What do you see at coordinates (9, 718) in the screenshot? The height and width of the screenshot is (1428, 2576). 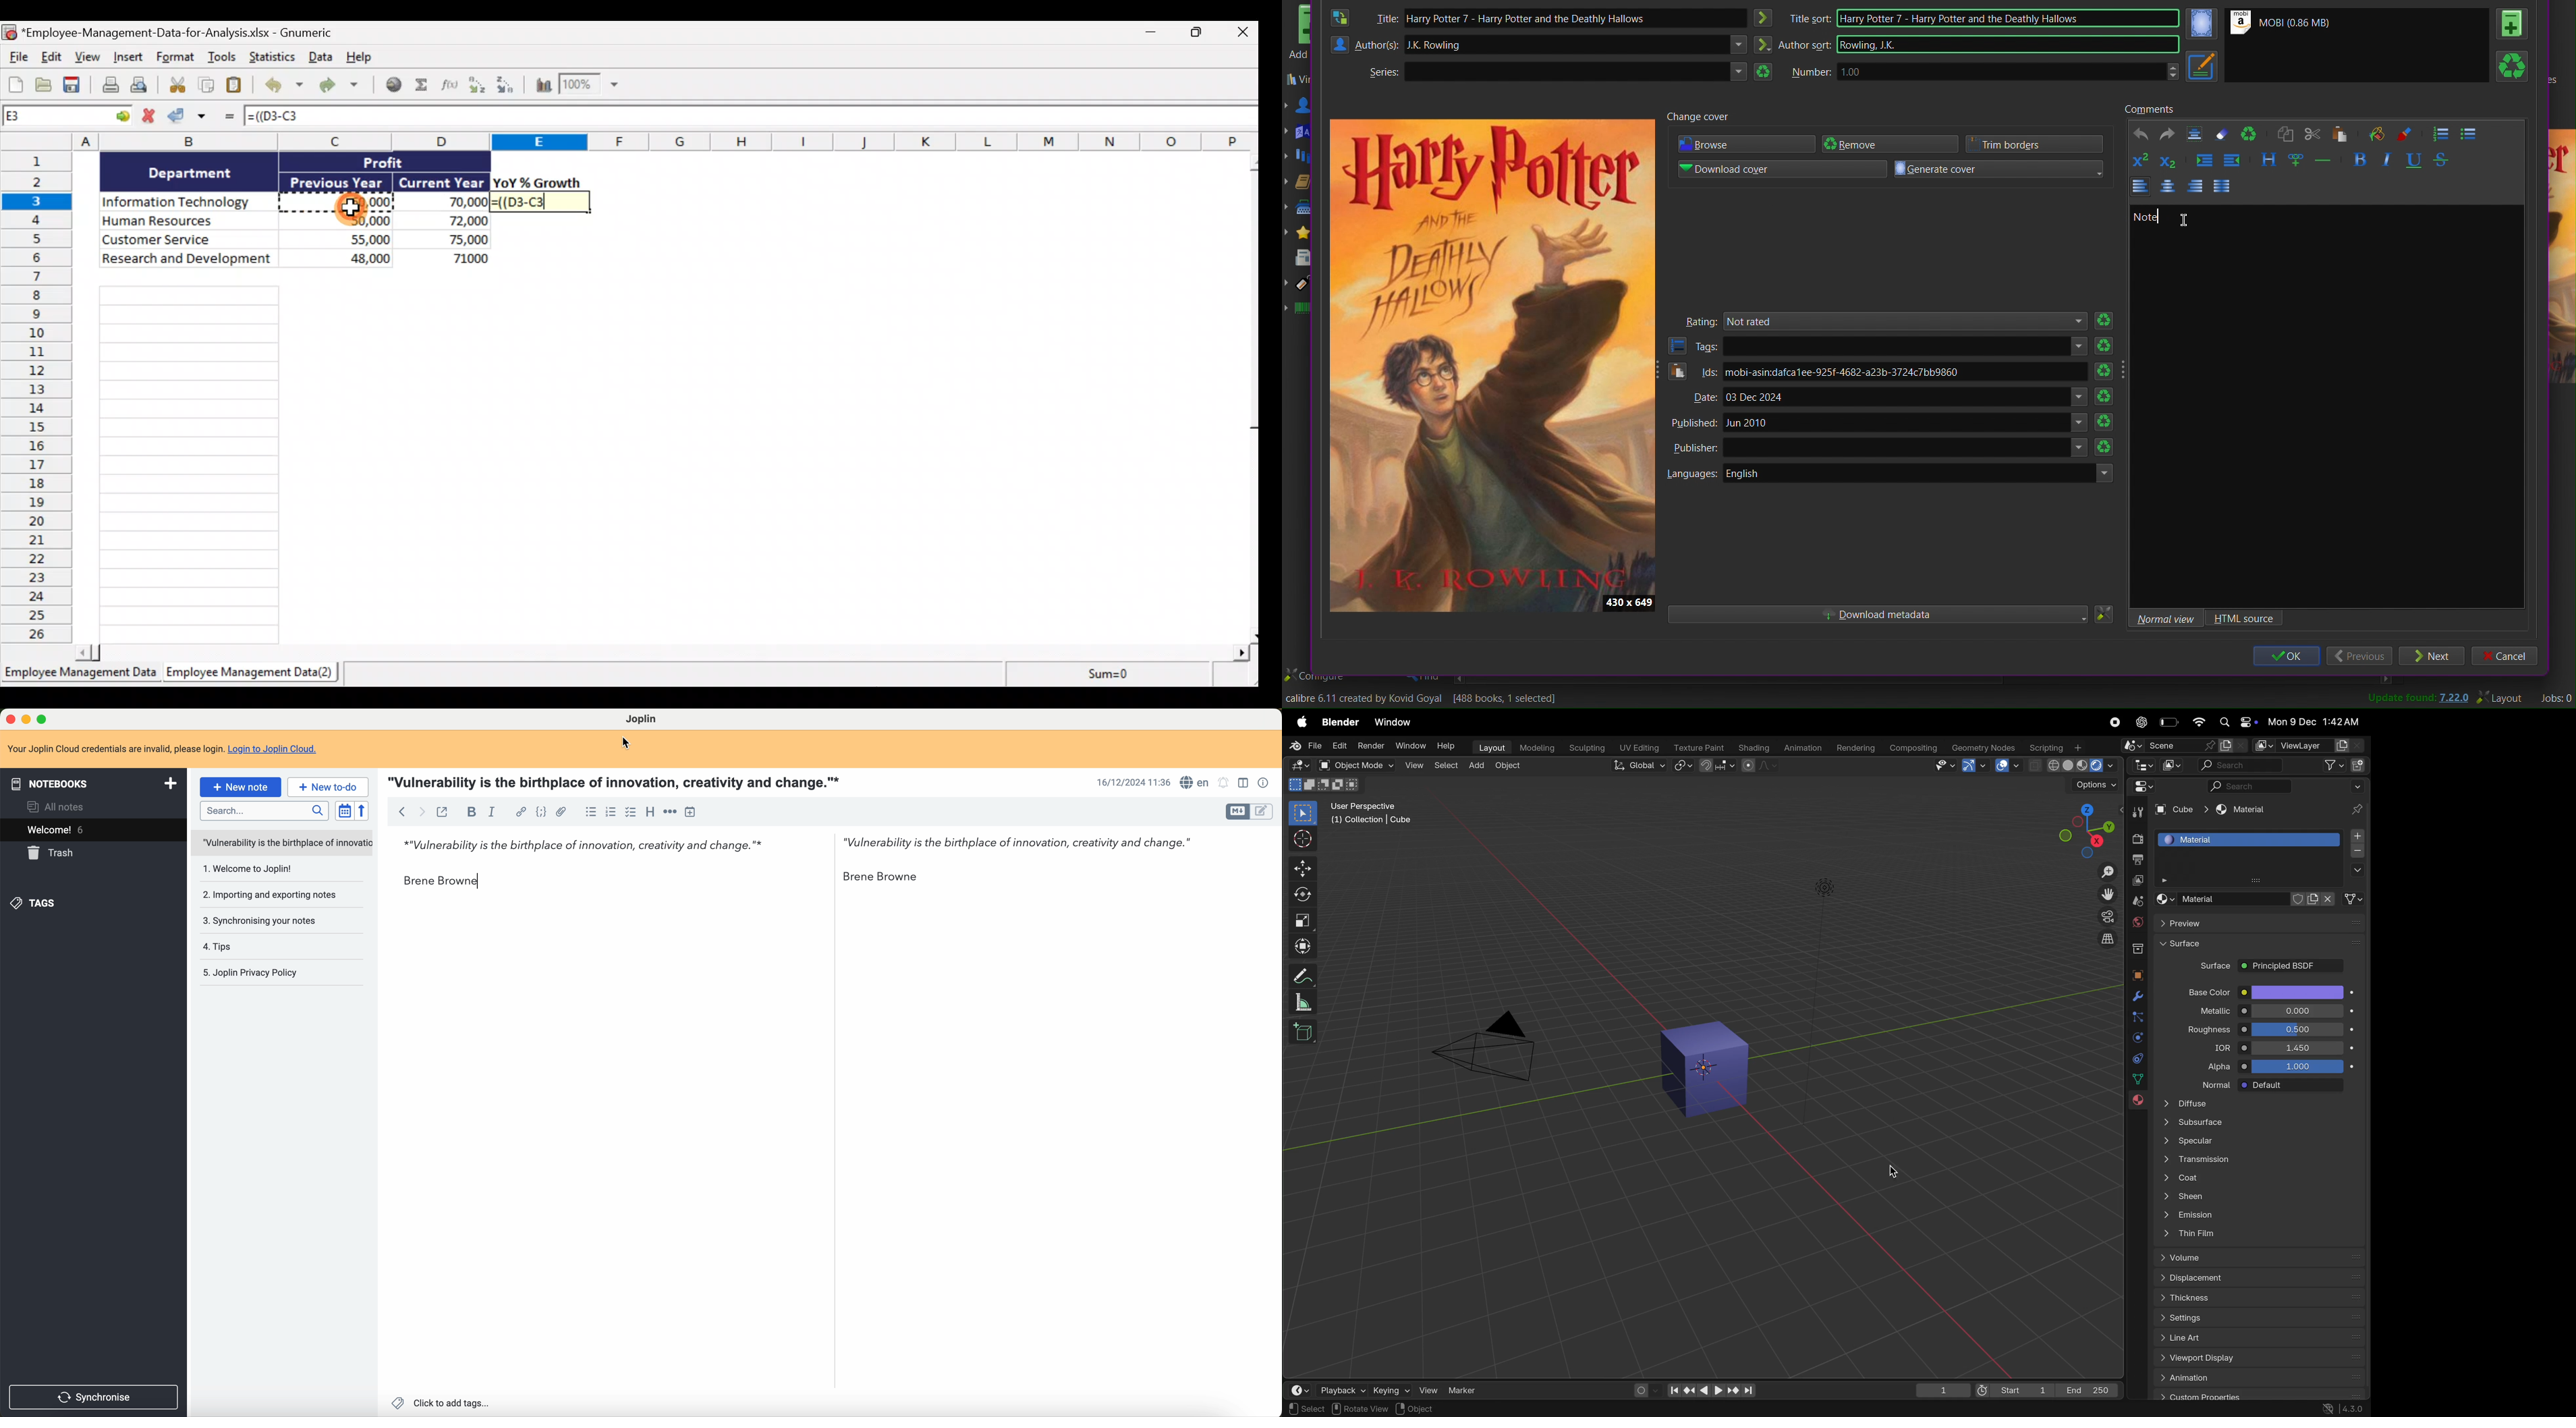 I see `close program` at bounding box center [9, 718].